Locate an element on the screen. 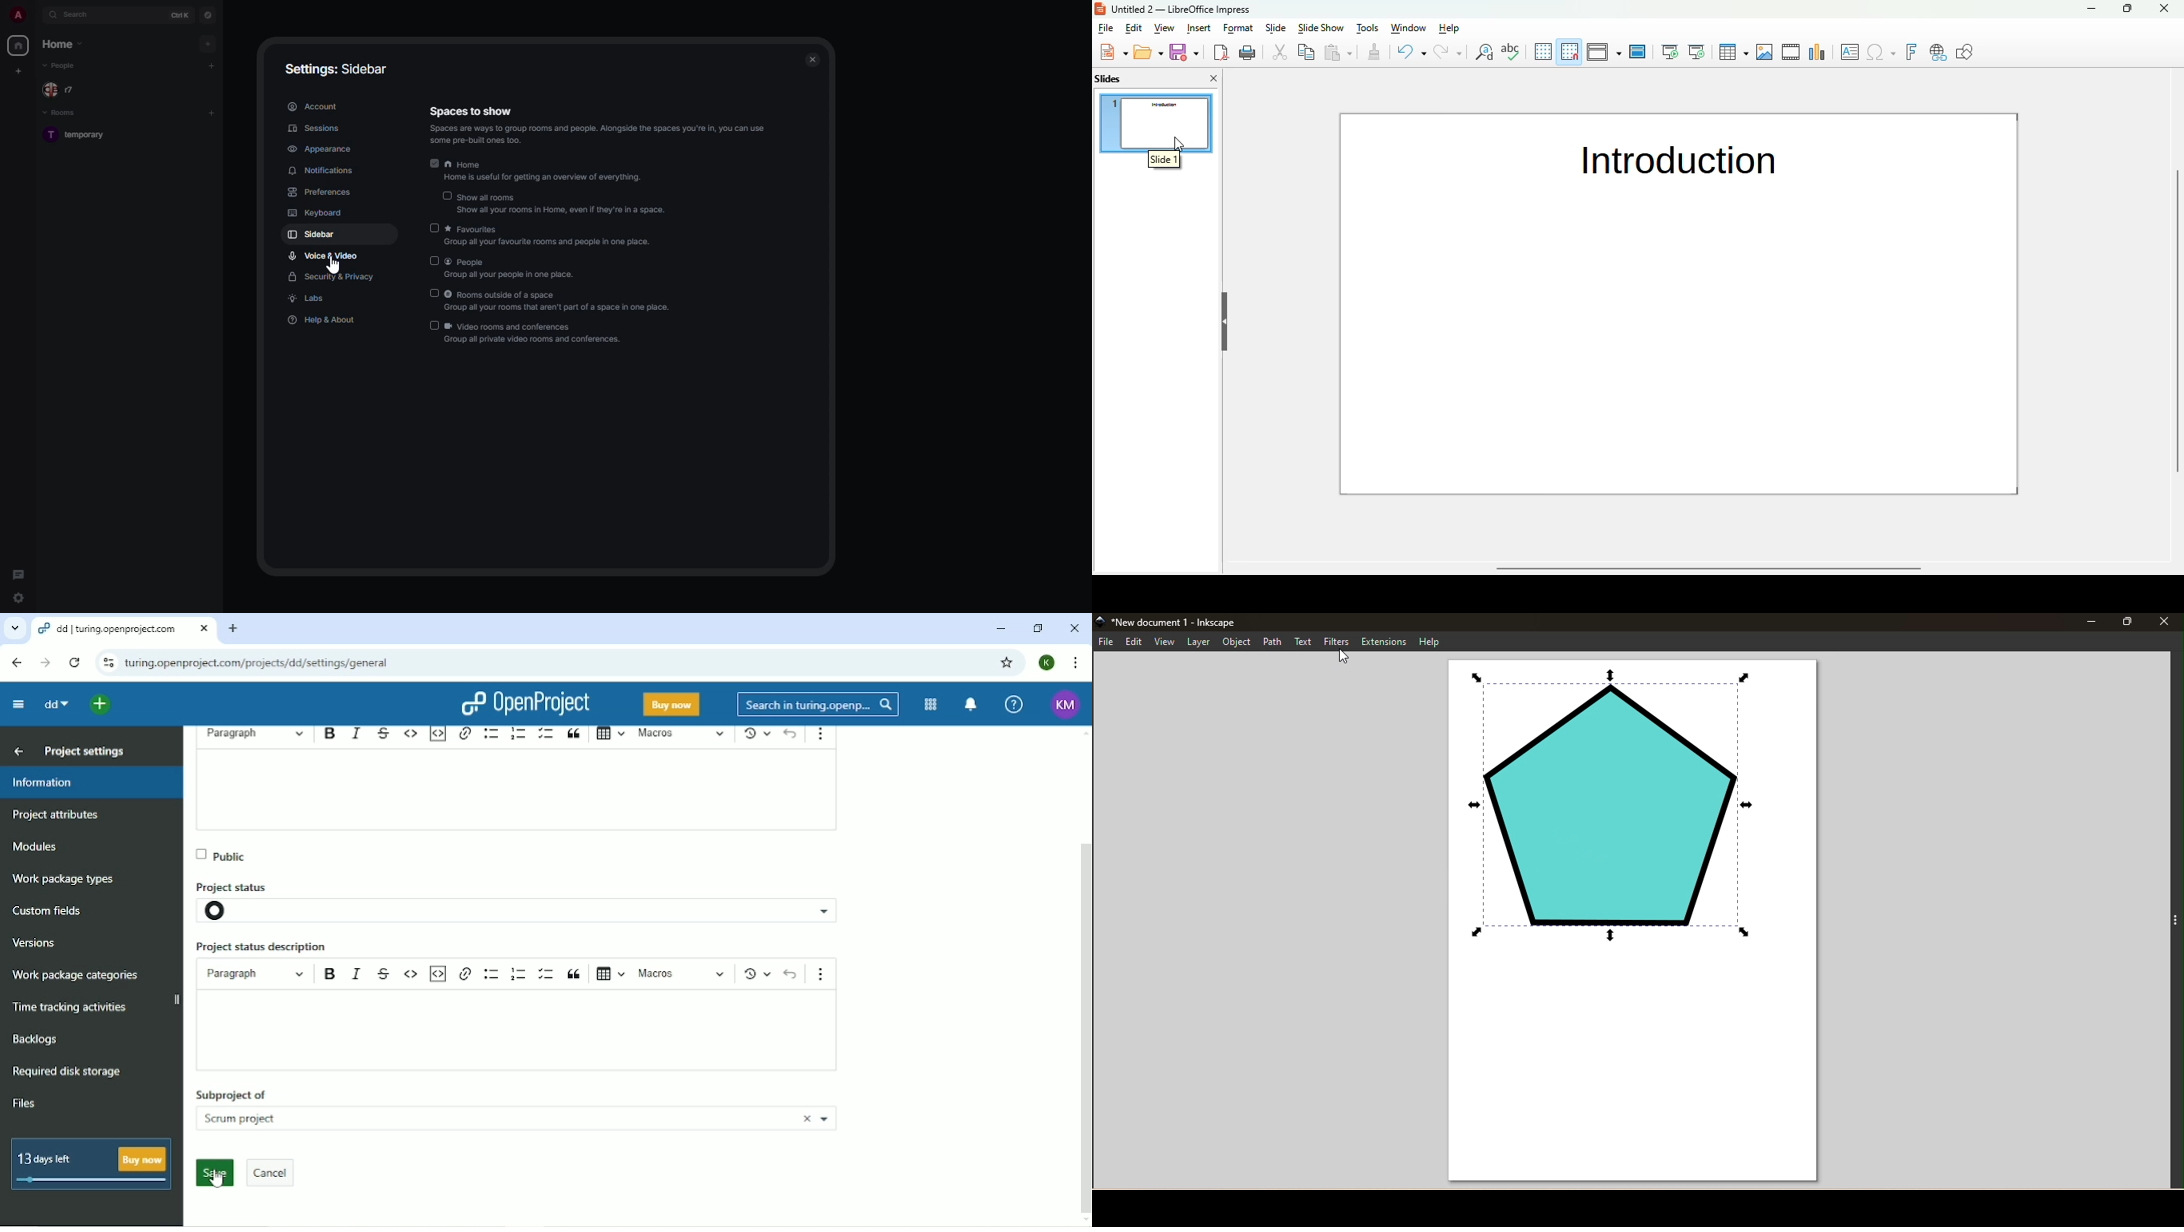  scrum project is located at coordinates (463, 1120).